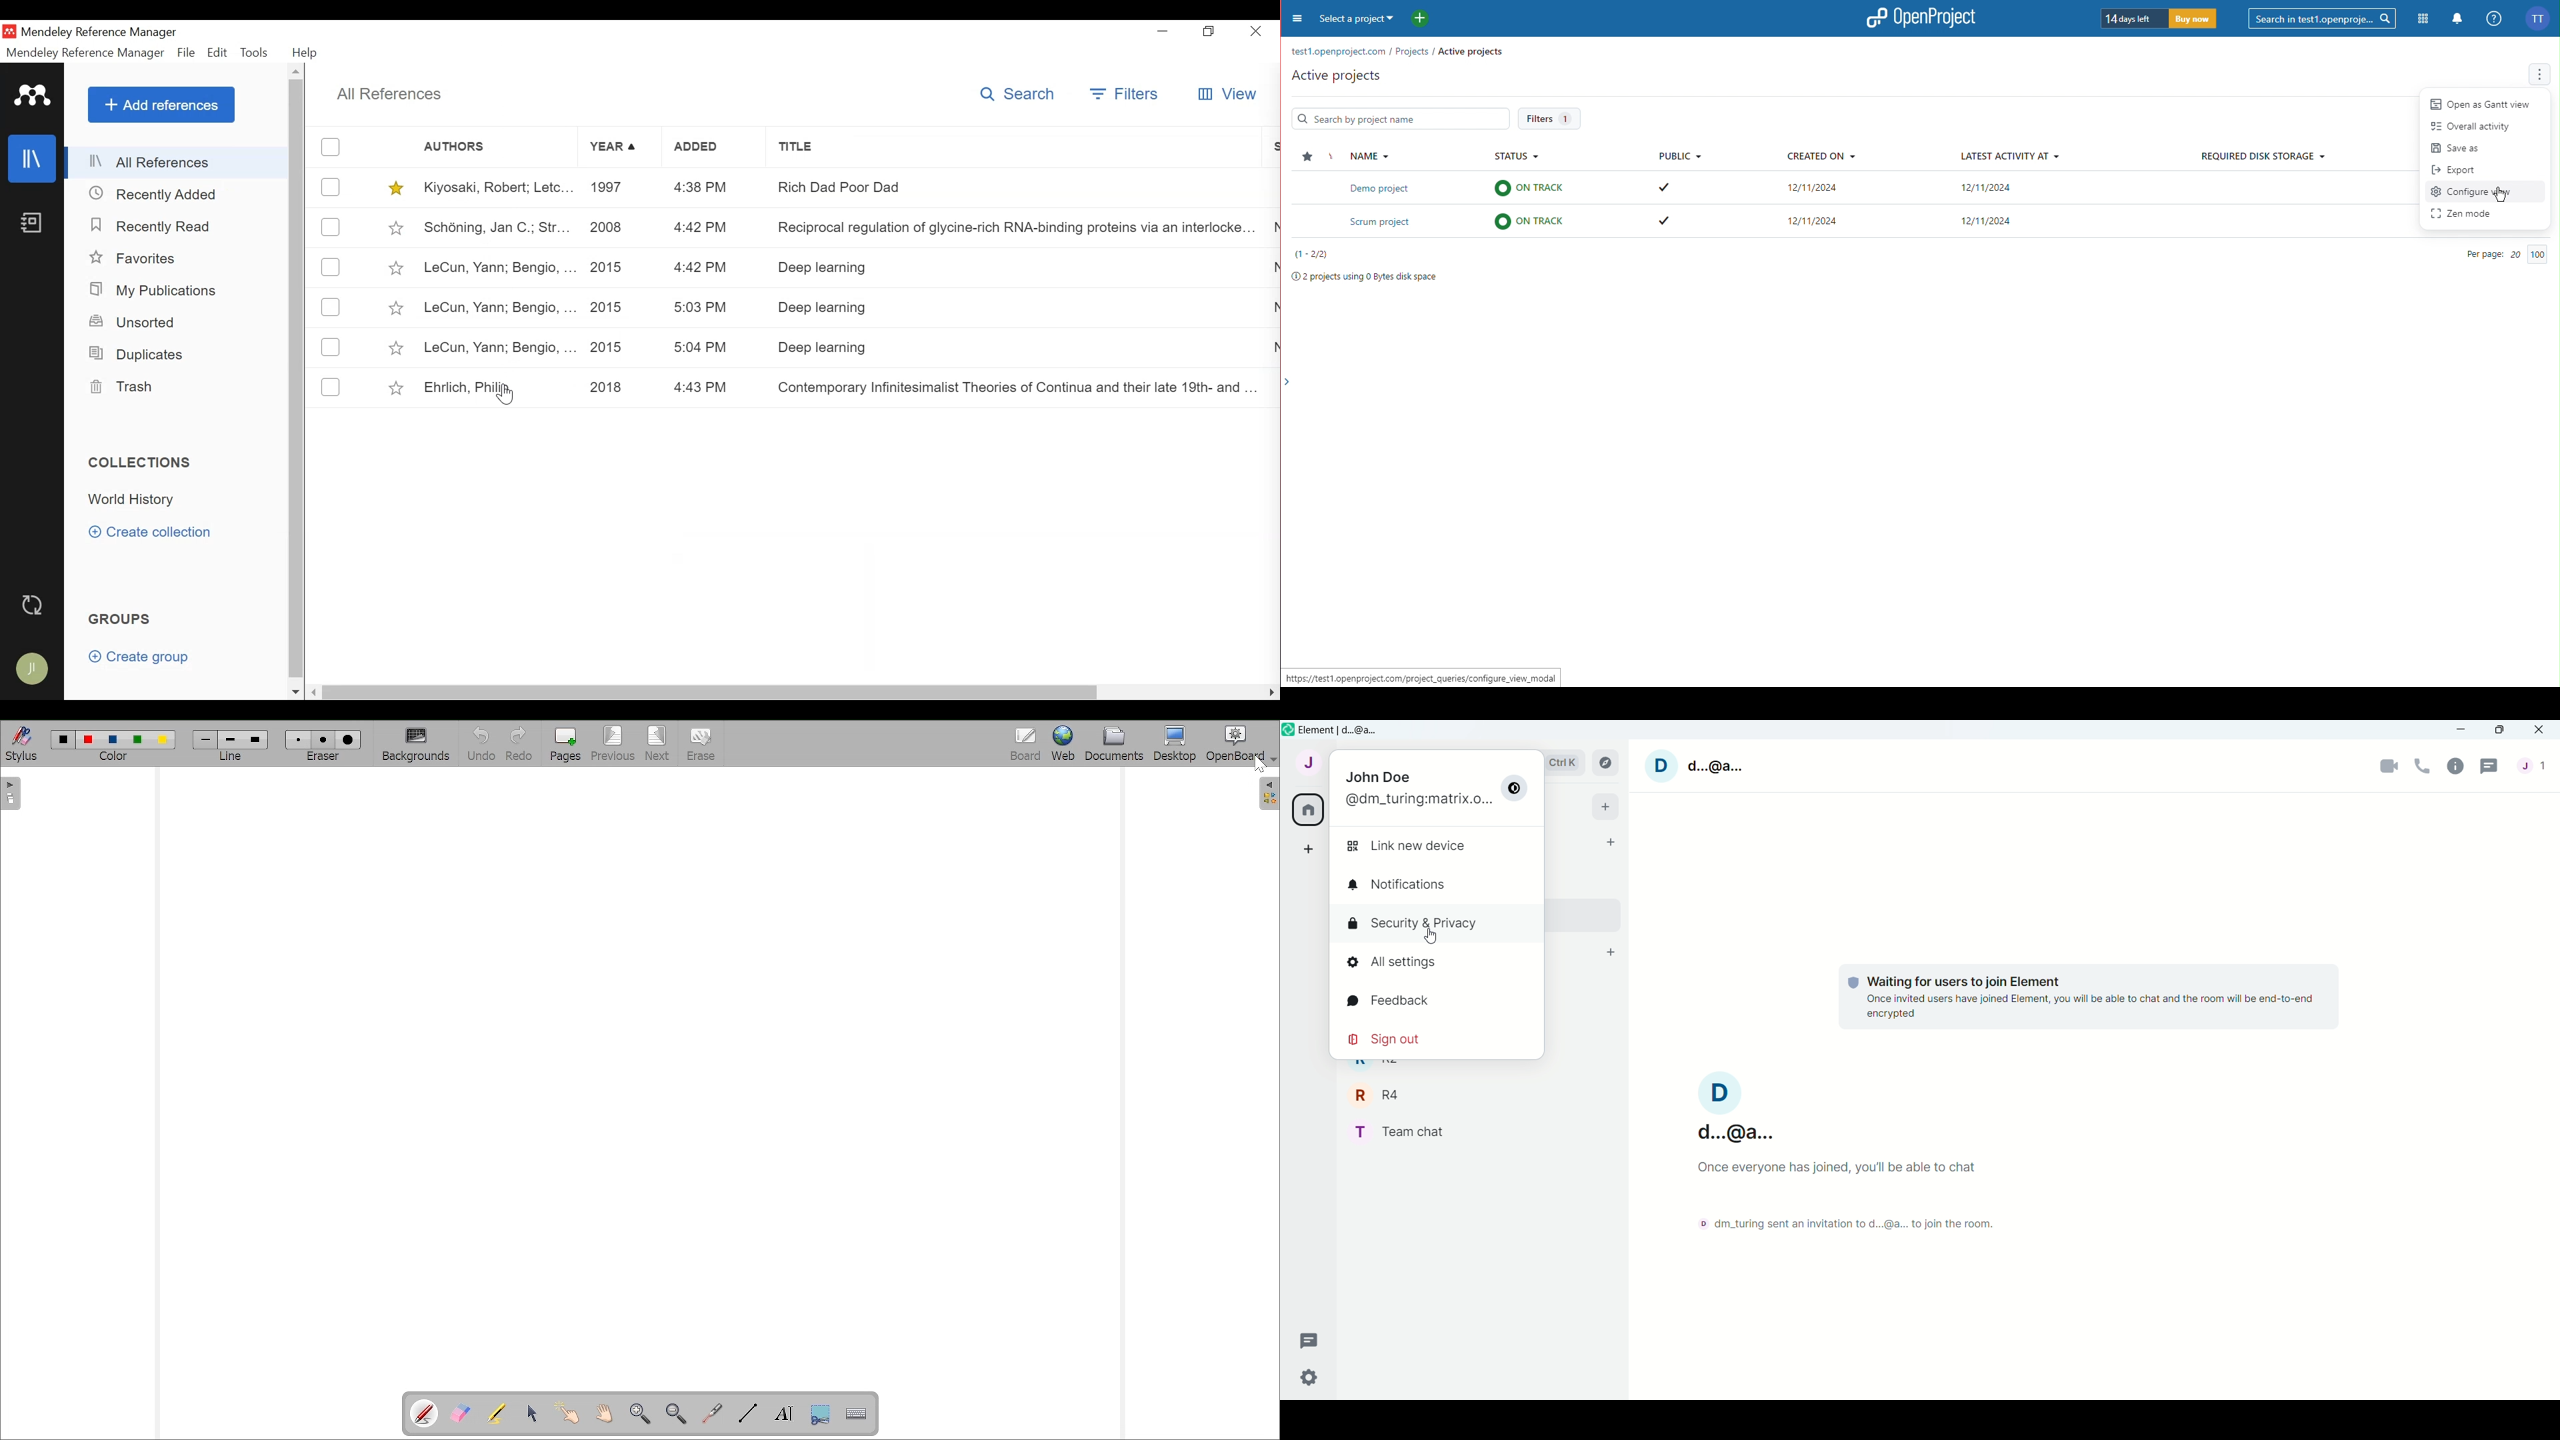  What do you see at coordinates (1227, 95) in the screenshot?
I see `View` at bounding box center [1227, 95].